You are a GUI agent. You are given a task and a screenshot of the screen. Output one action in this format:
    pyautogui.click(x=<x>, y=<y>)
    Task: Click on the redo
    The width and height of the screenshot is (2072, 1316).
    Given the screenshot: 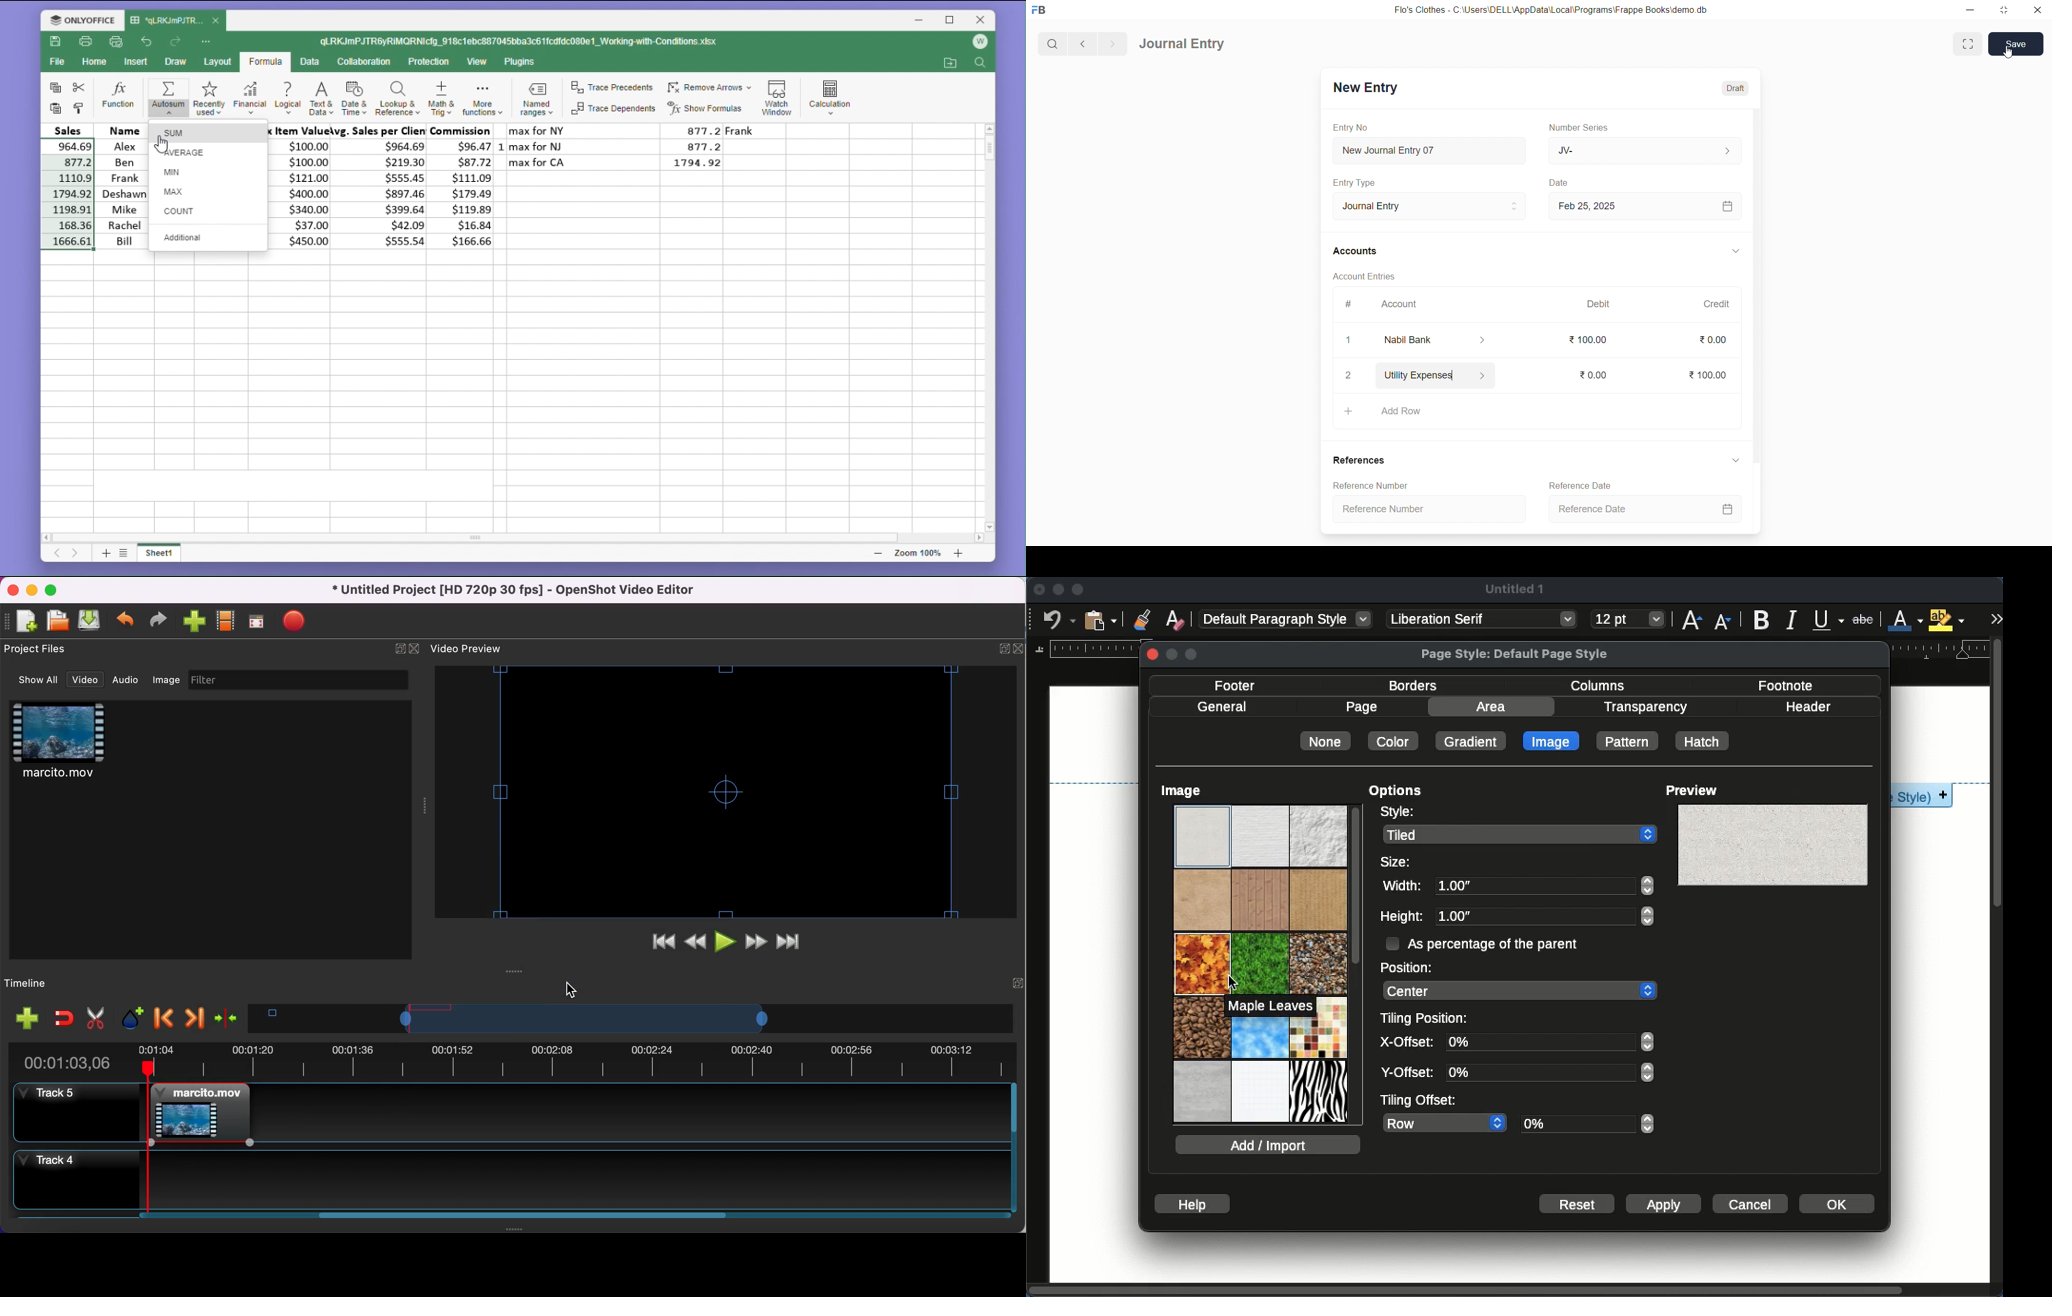 What is the action you would take?
    pyautogui.click(x=177, y=42)
    